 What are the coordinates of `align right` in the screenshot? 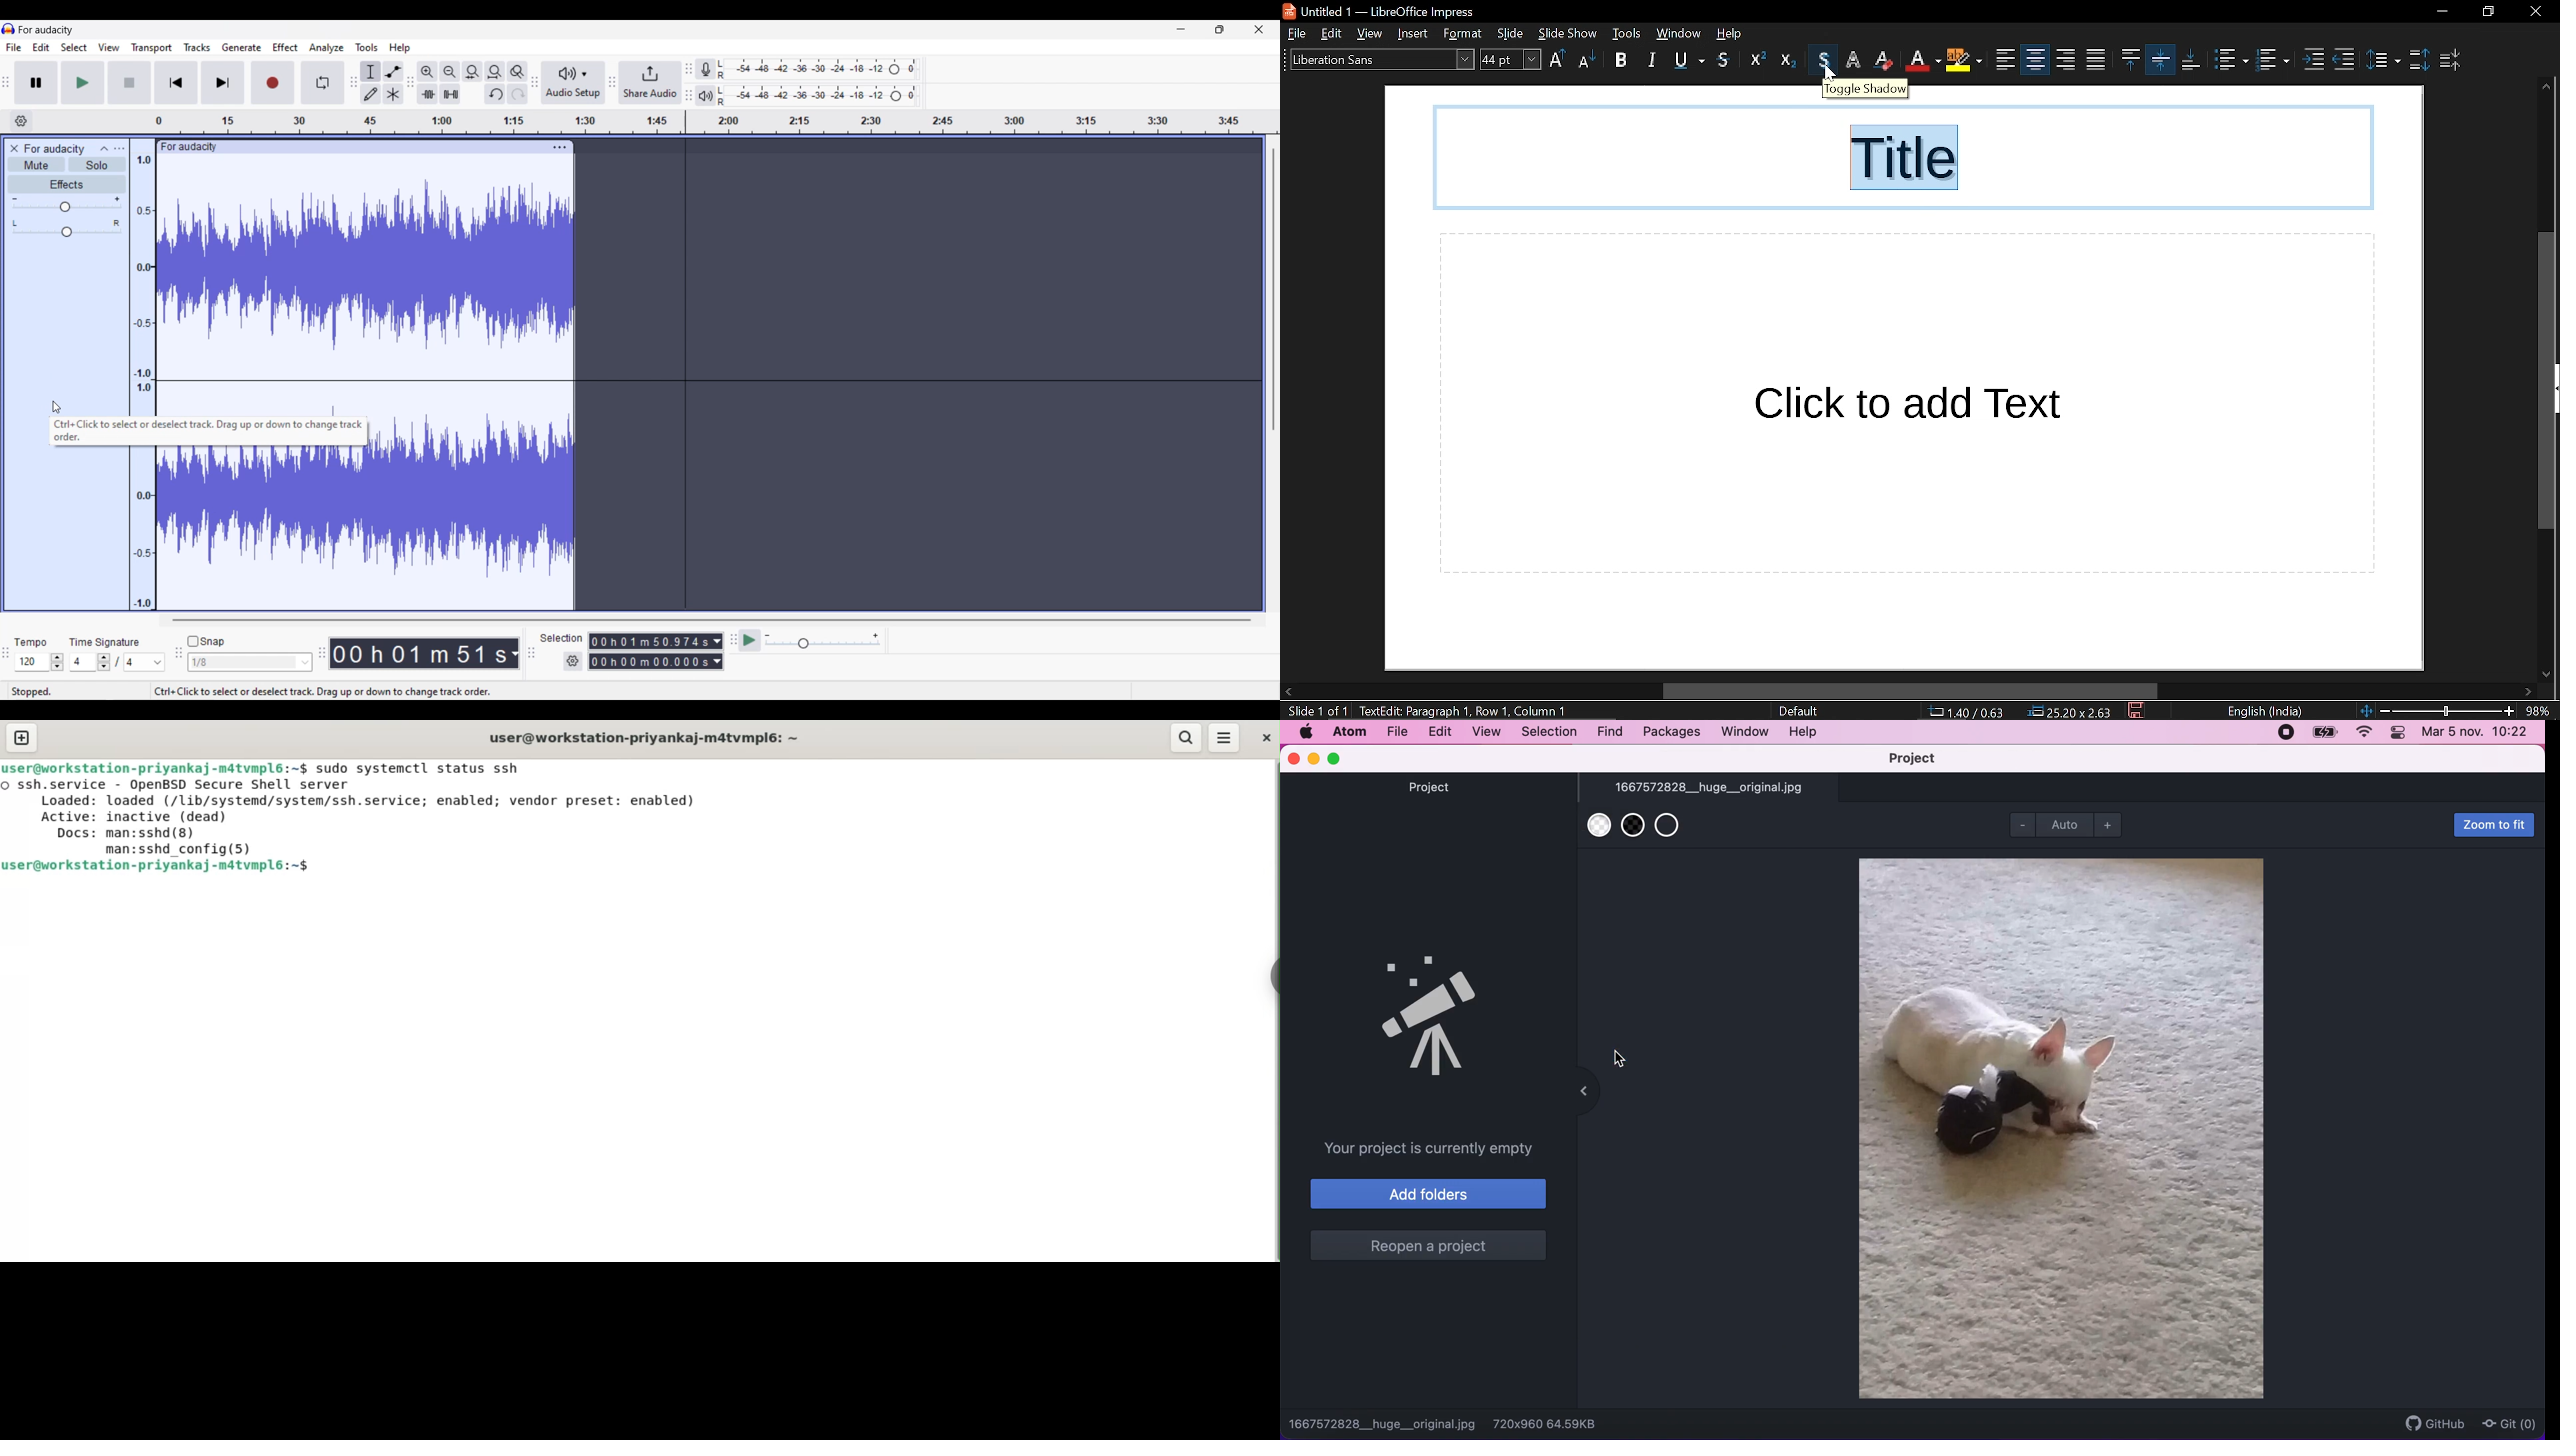 It's located at (2034, 59).